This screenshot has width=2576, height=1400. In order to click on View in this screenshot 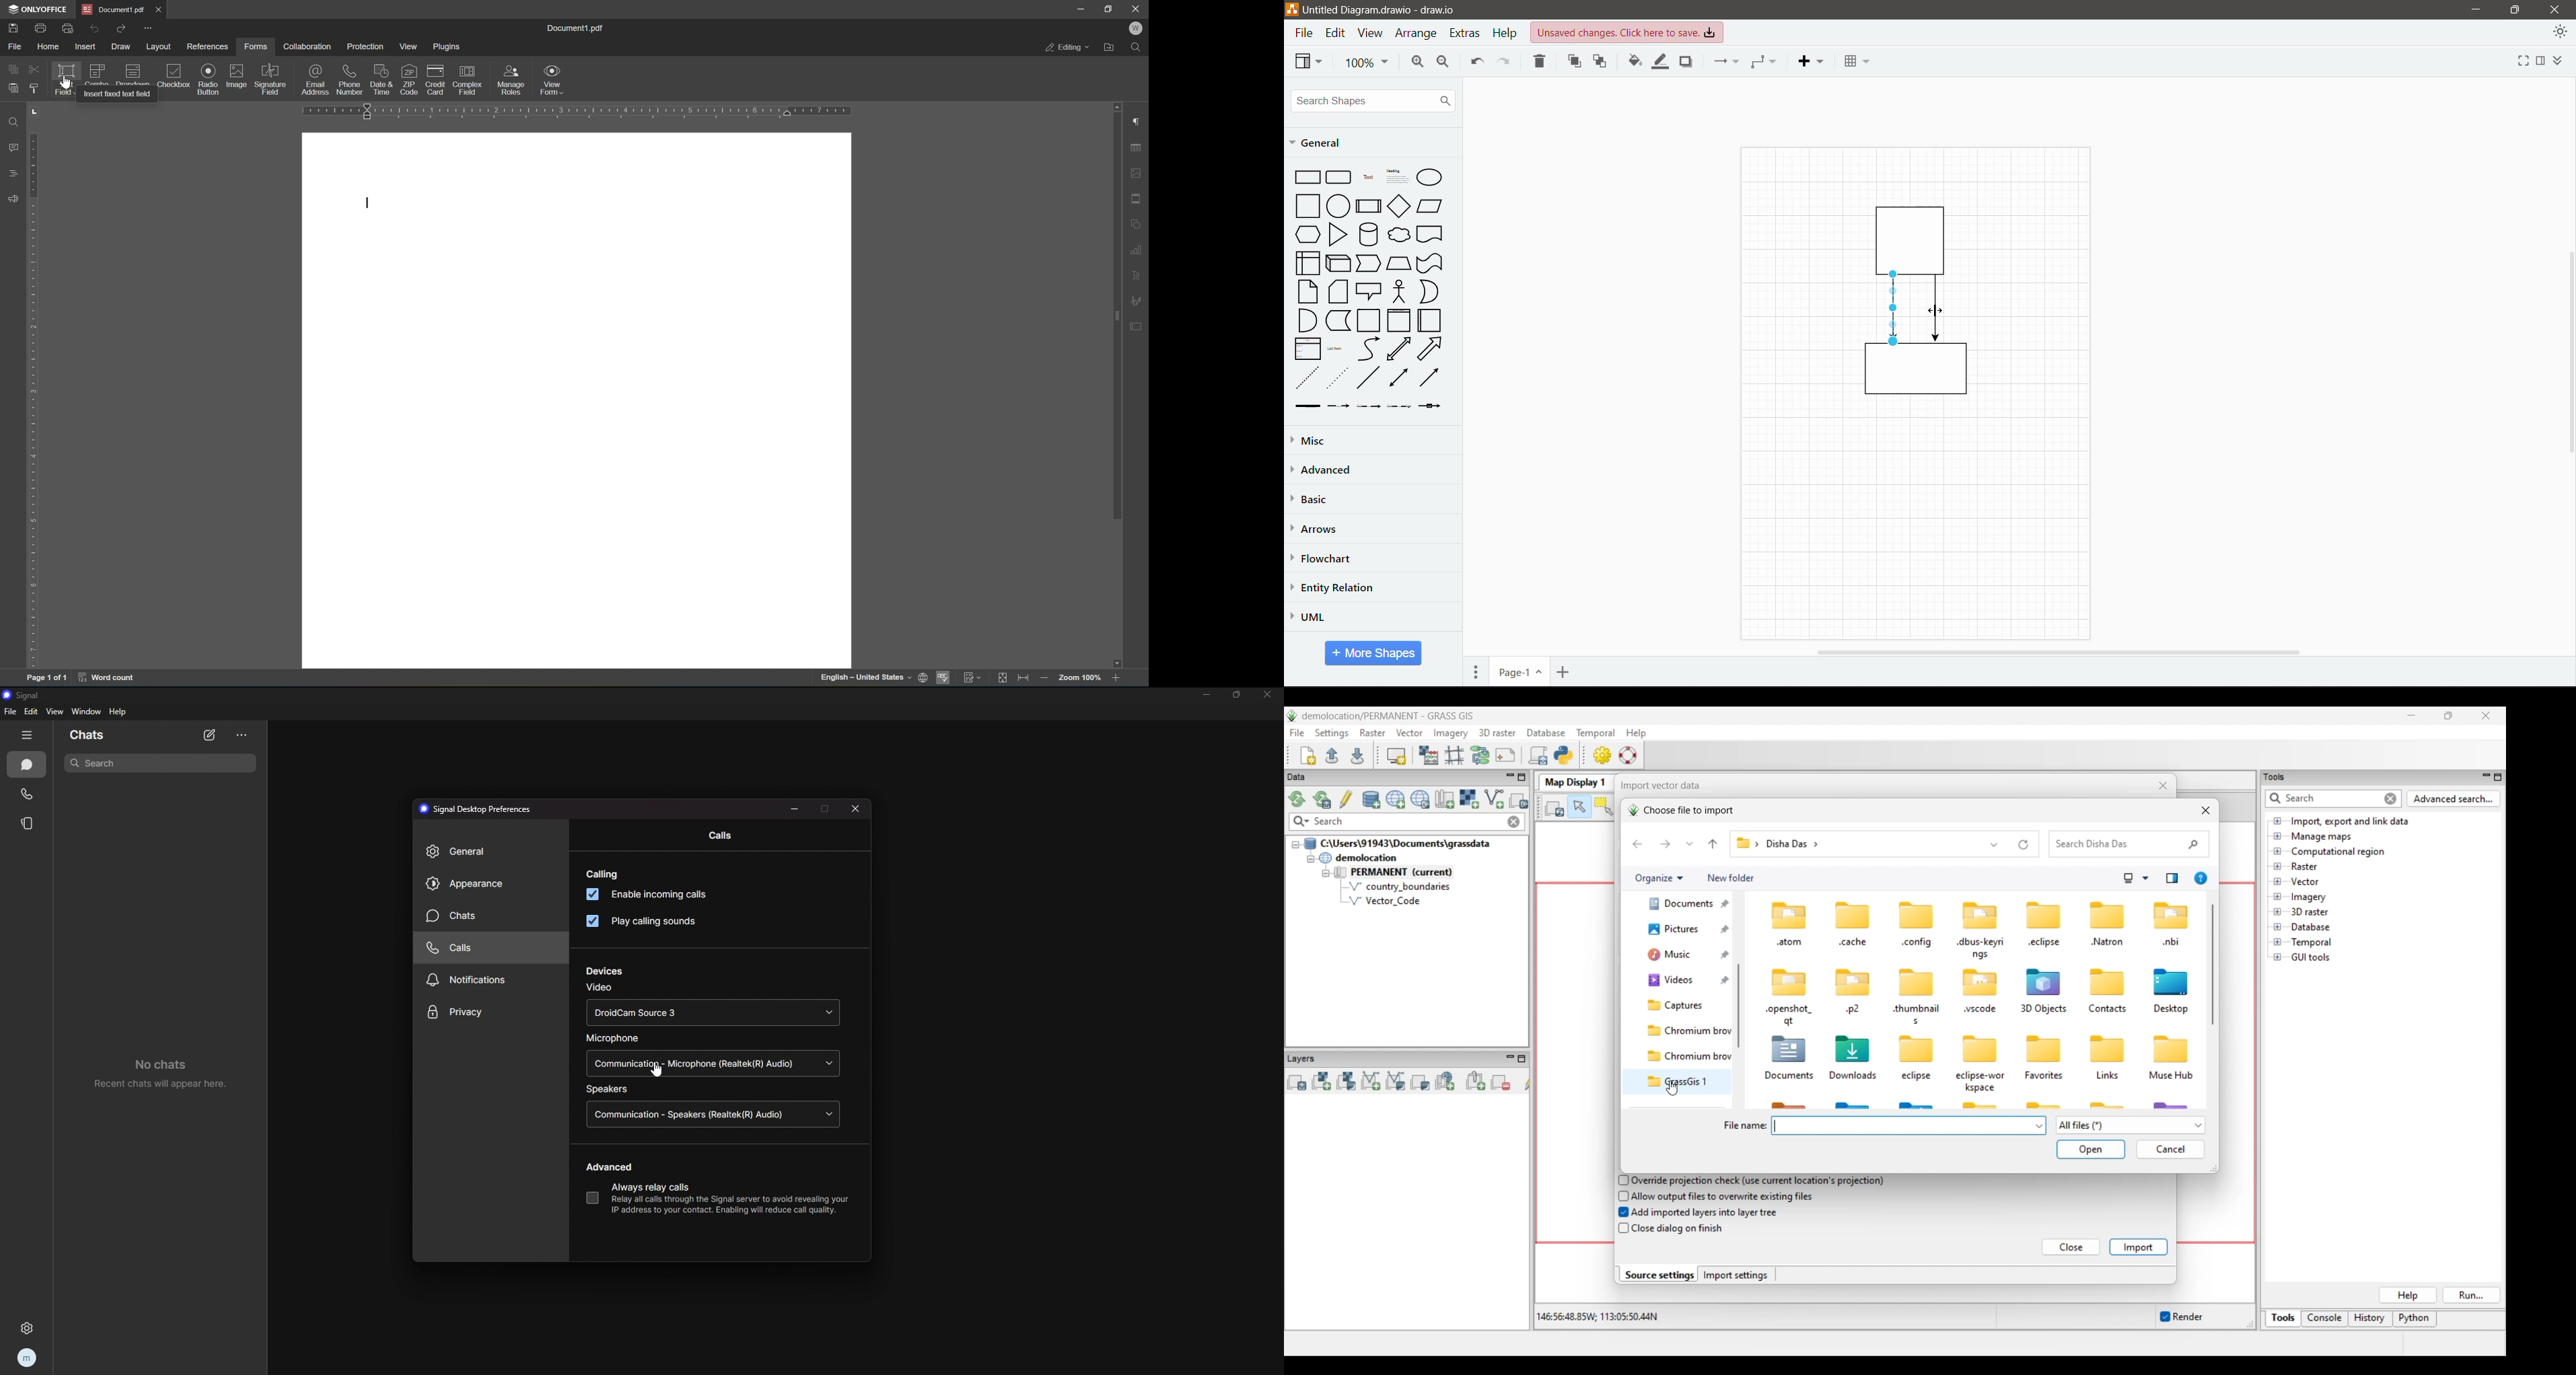, I will do `click(1370, 34)`.